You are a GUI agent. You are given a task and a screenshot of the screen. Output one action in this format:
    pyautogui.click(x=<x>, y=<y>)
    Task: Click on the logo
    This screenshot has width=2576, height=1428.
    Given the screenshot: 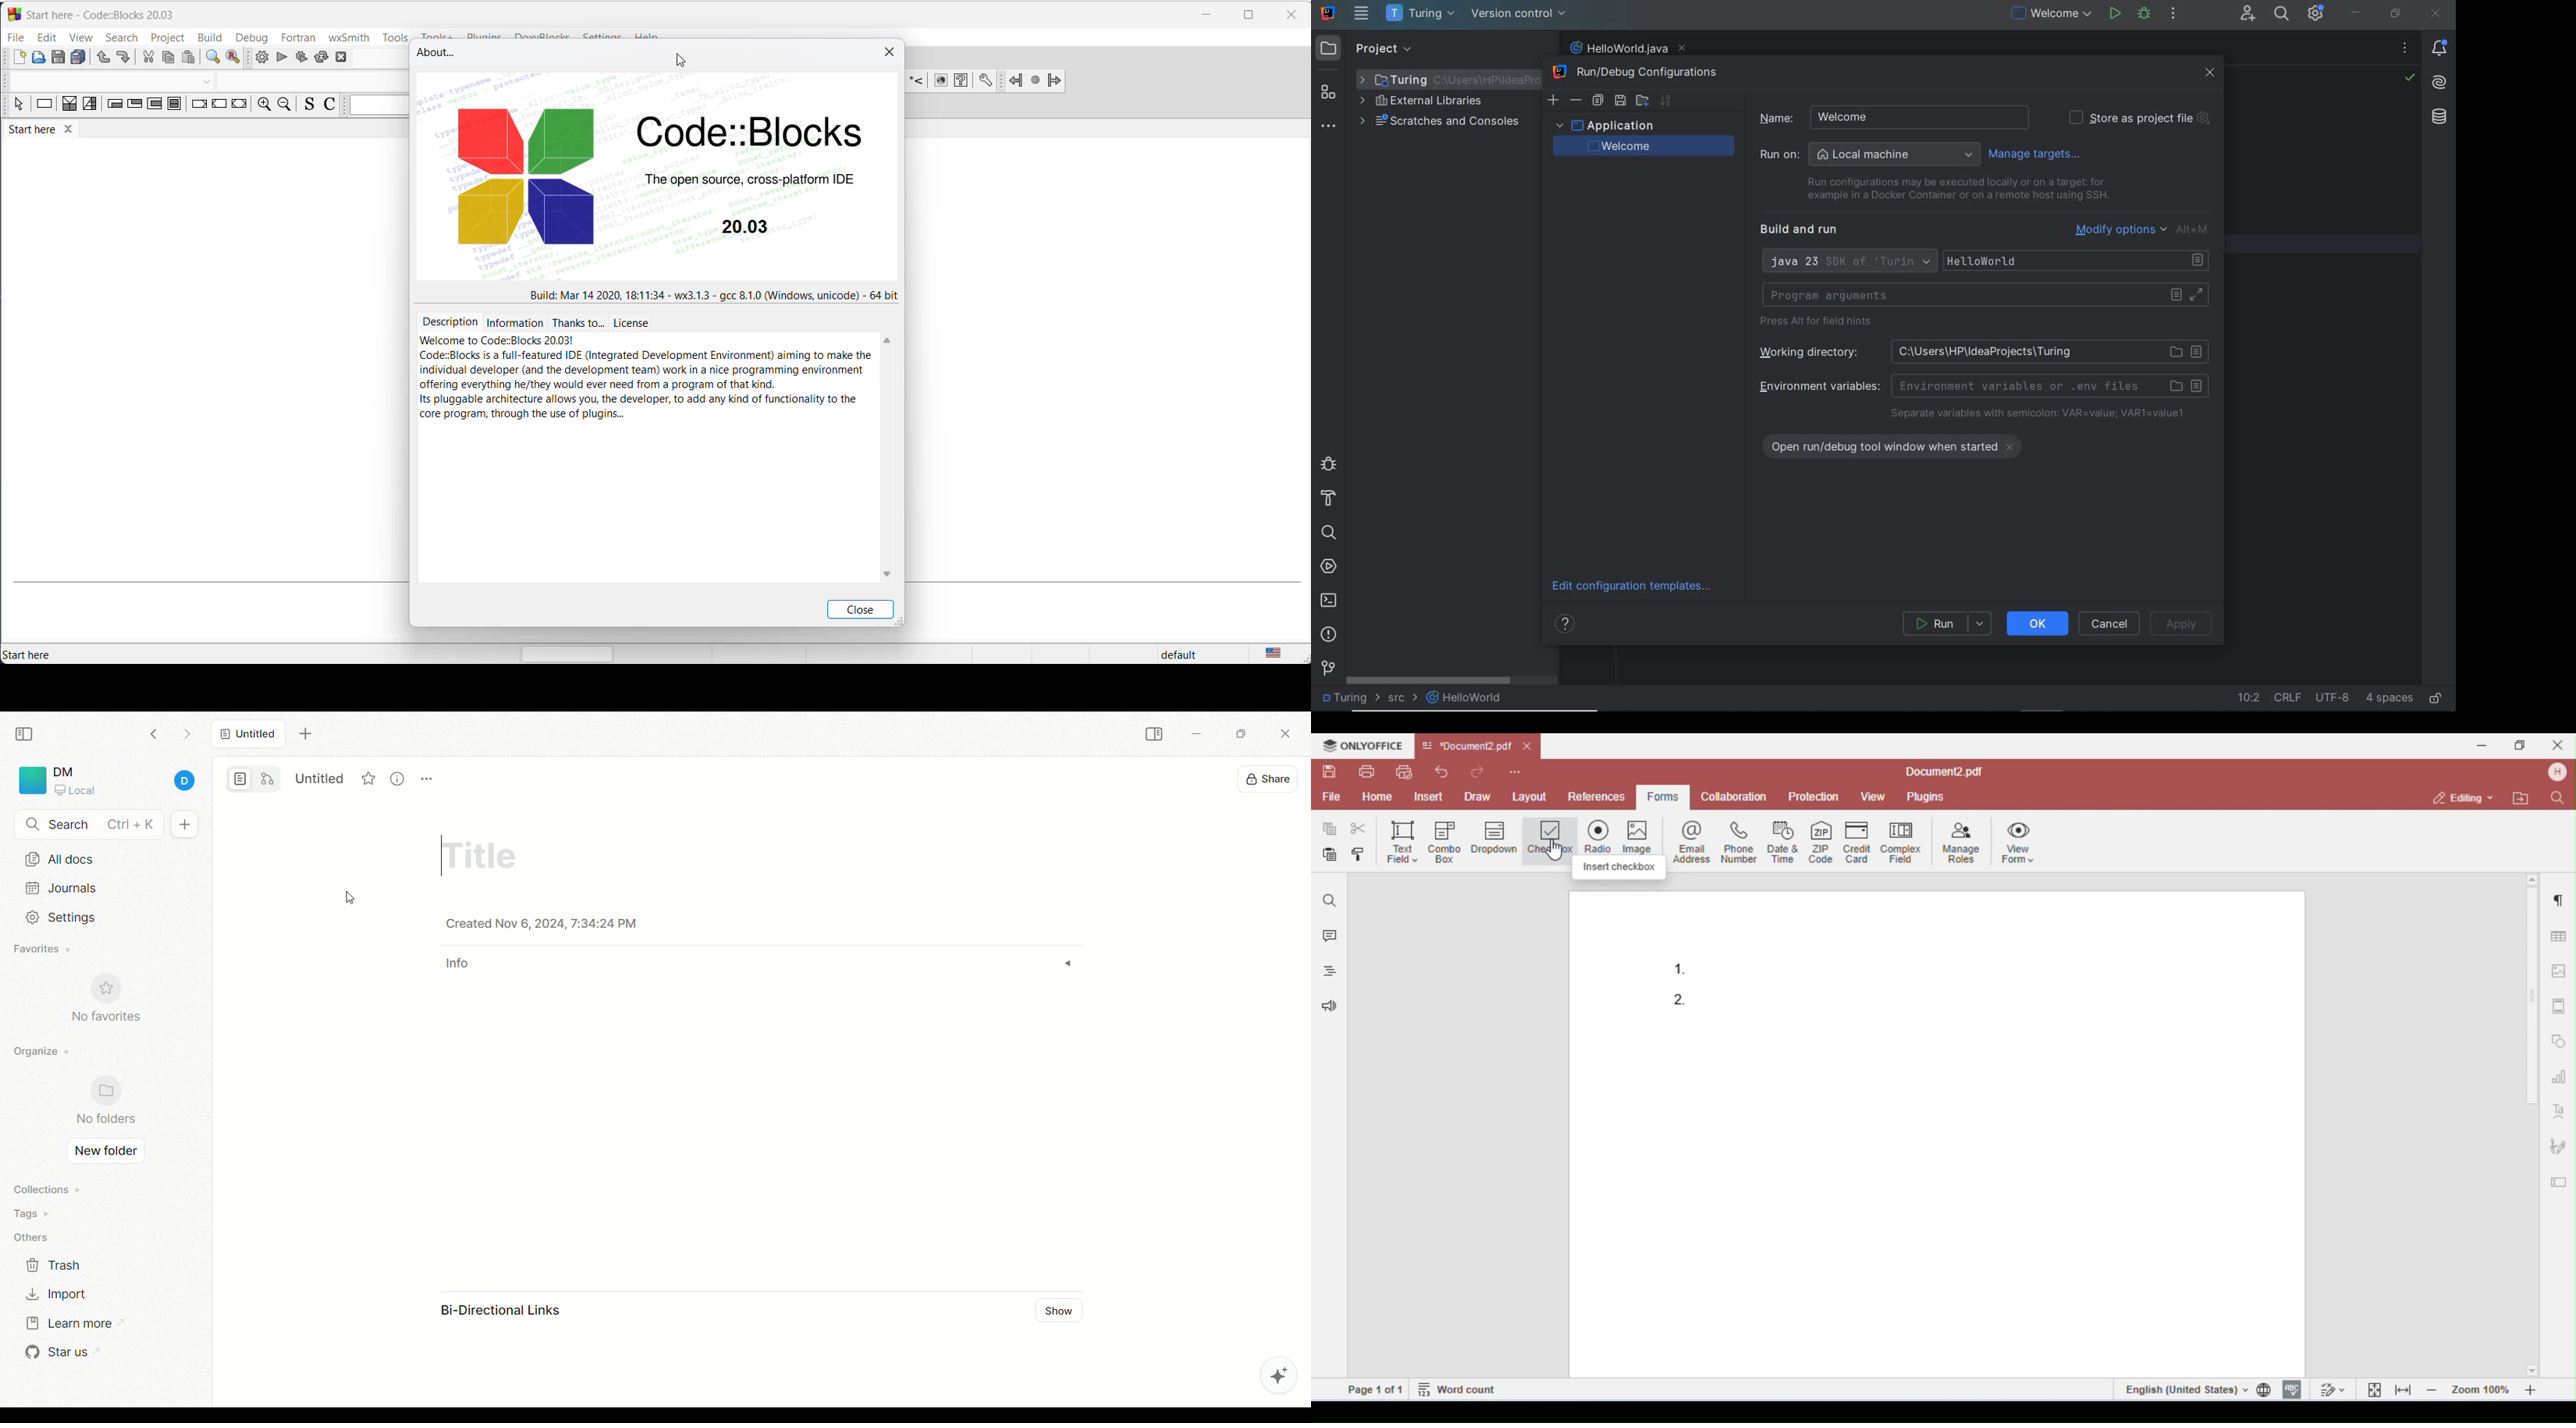 What is the action you would take?
    pyautogui.click(x=30, y=780)
    